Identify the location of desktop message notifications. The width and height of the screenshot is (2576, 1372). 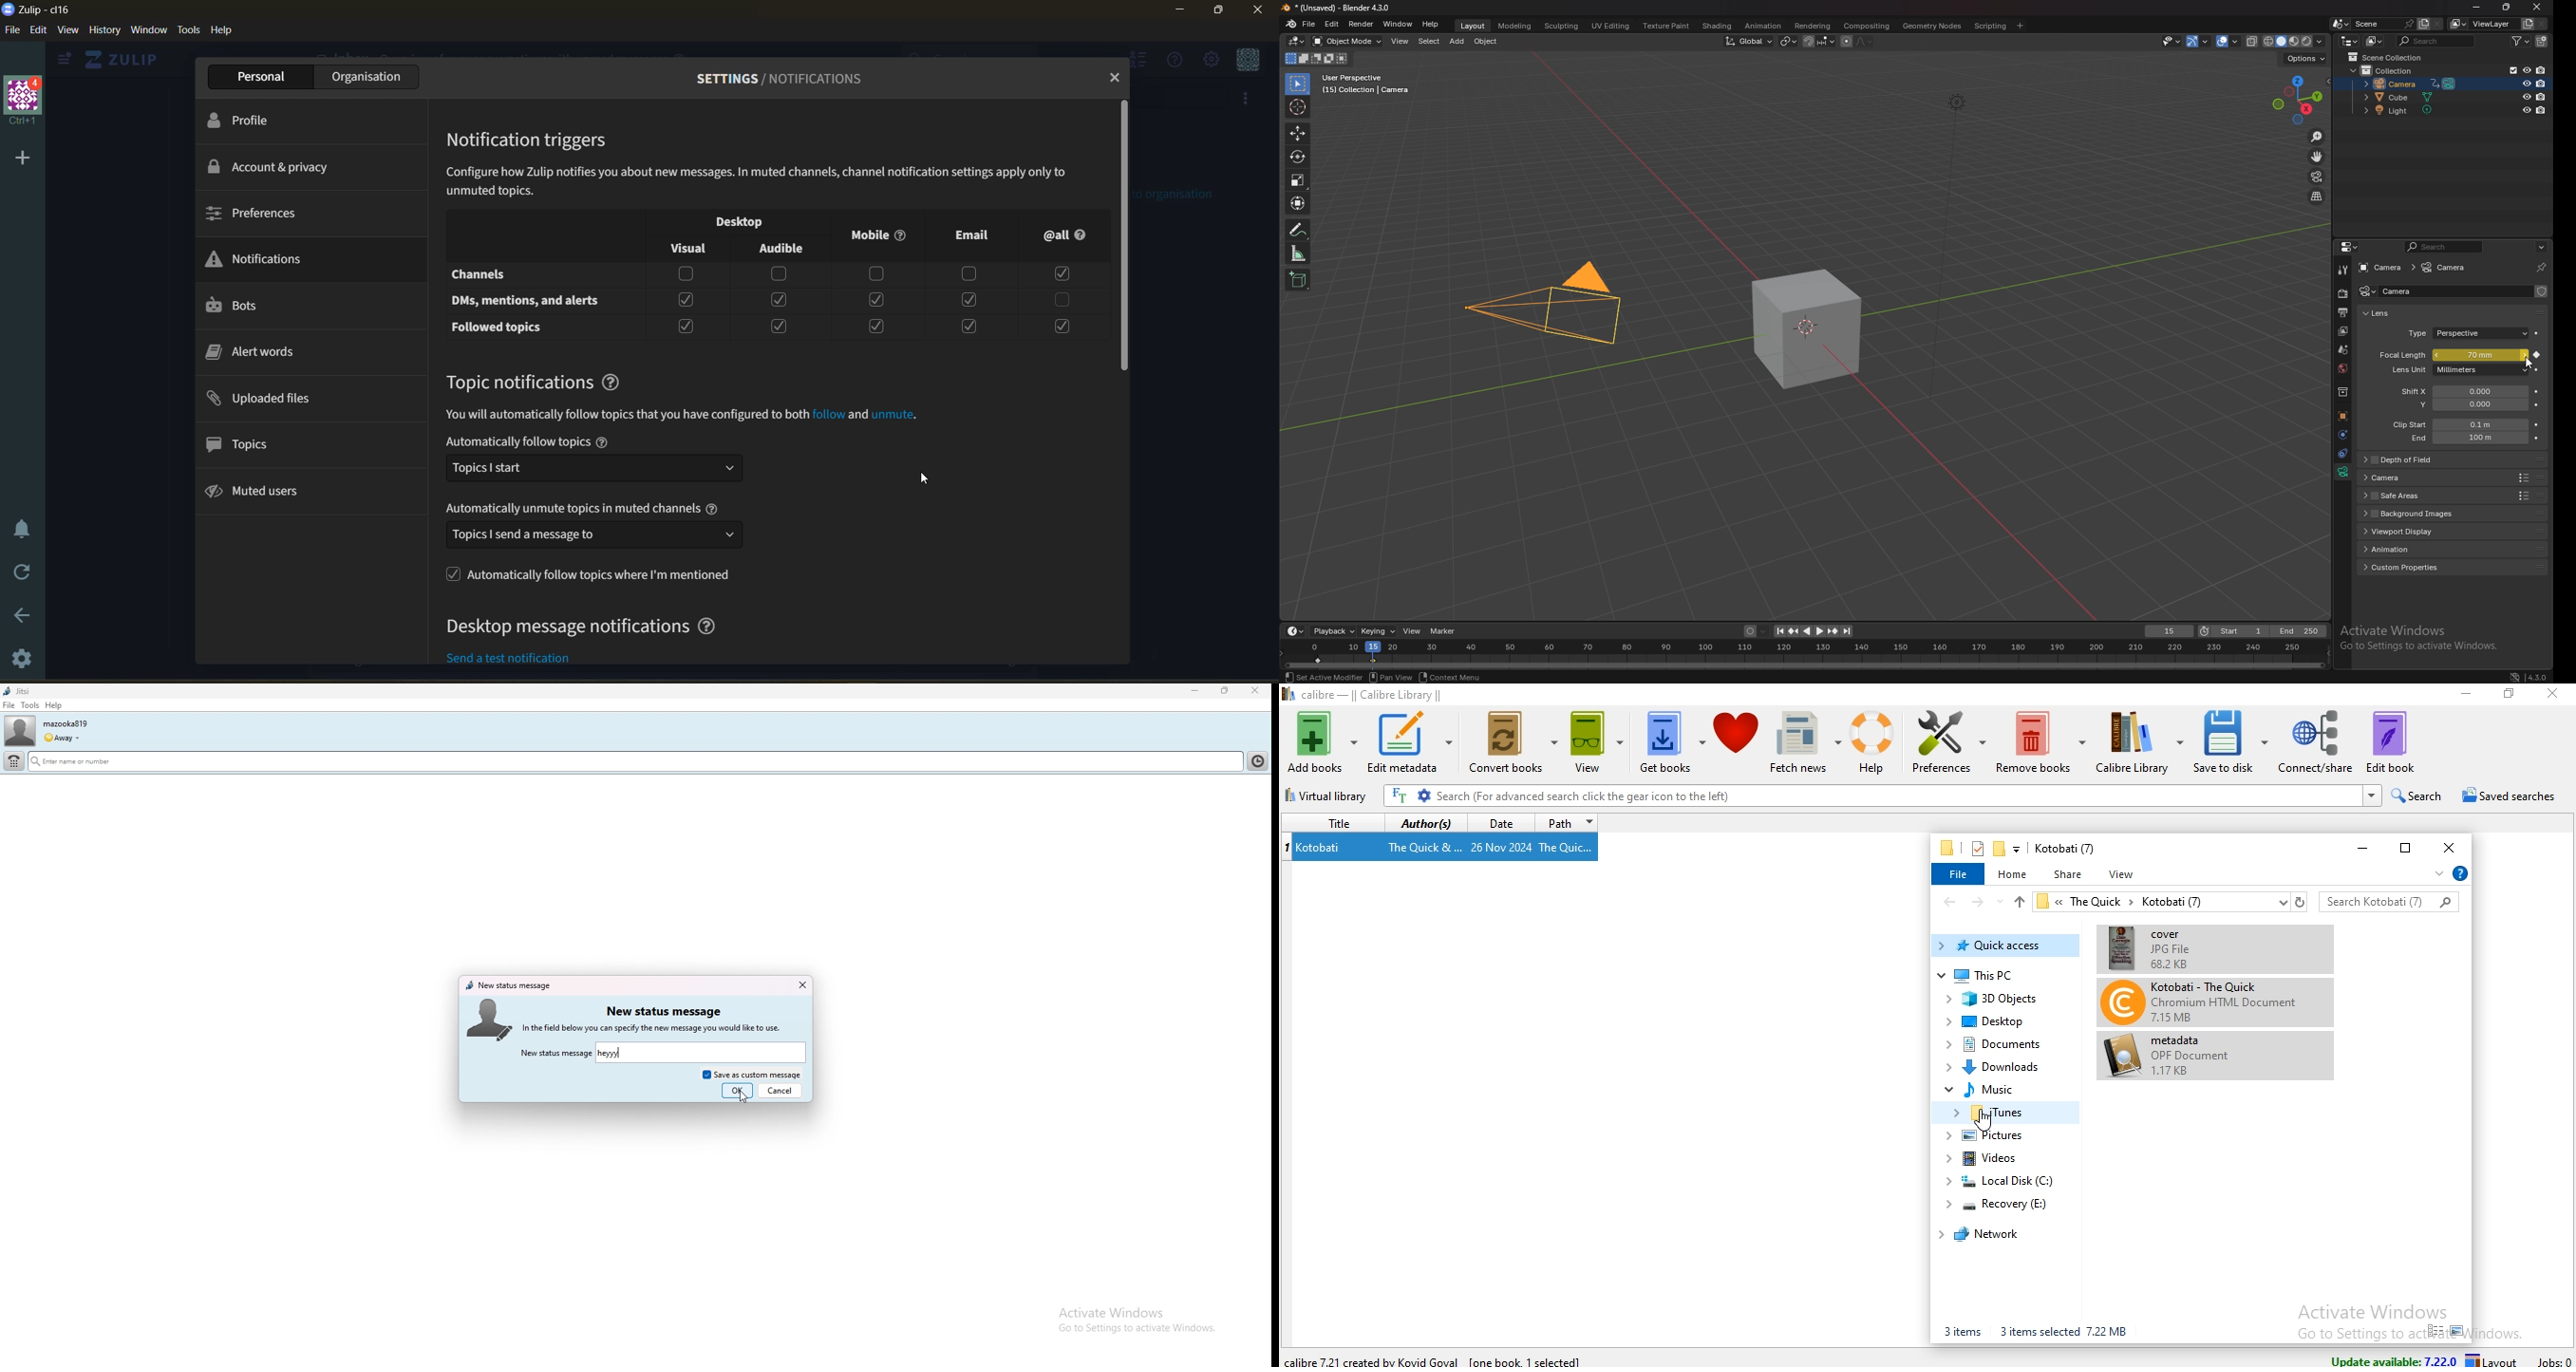
(584, 630).